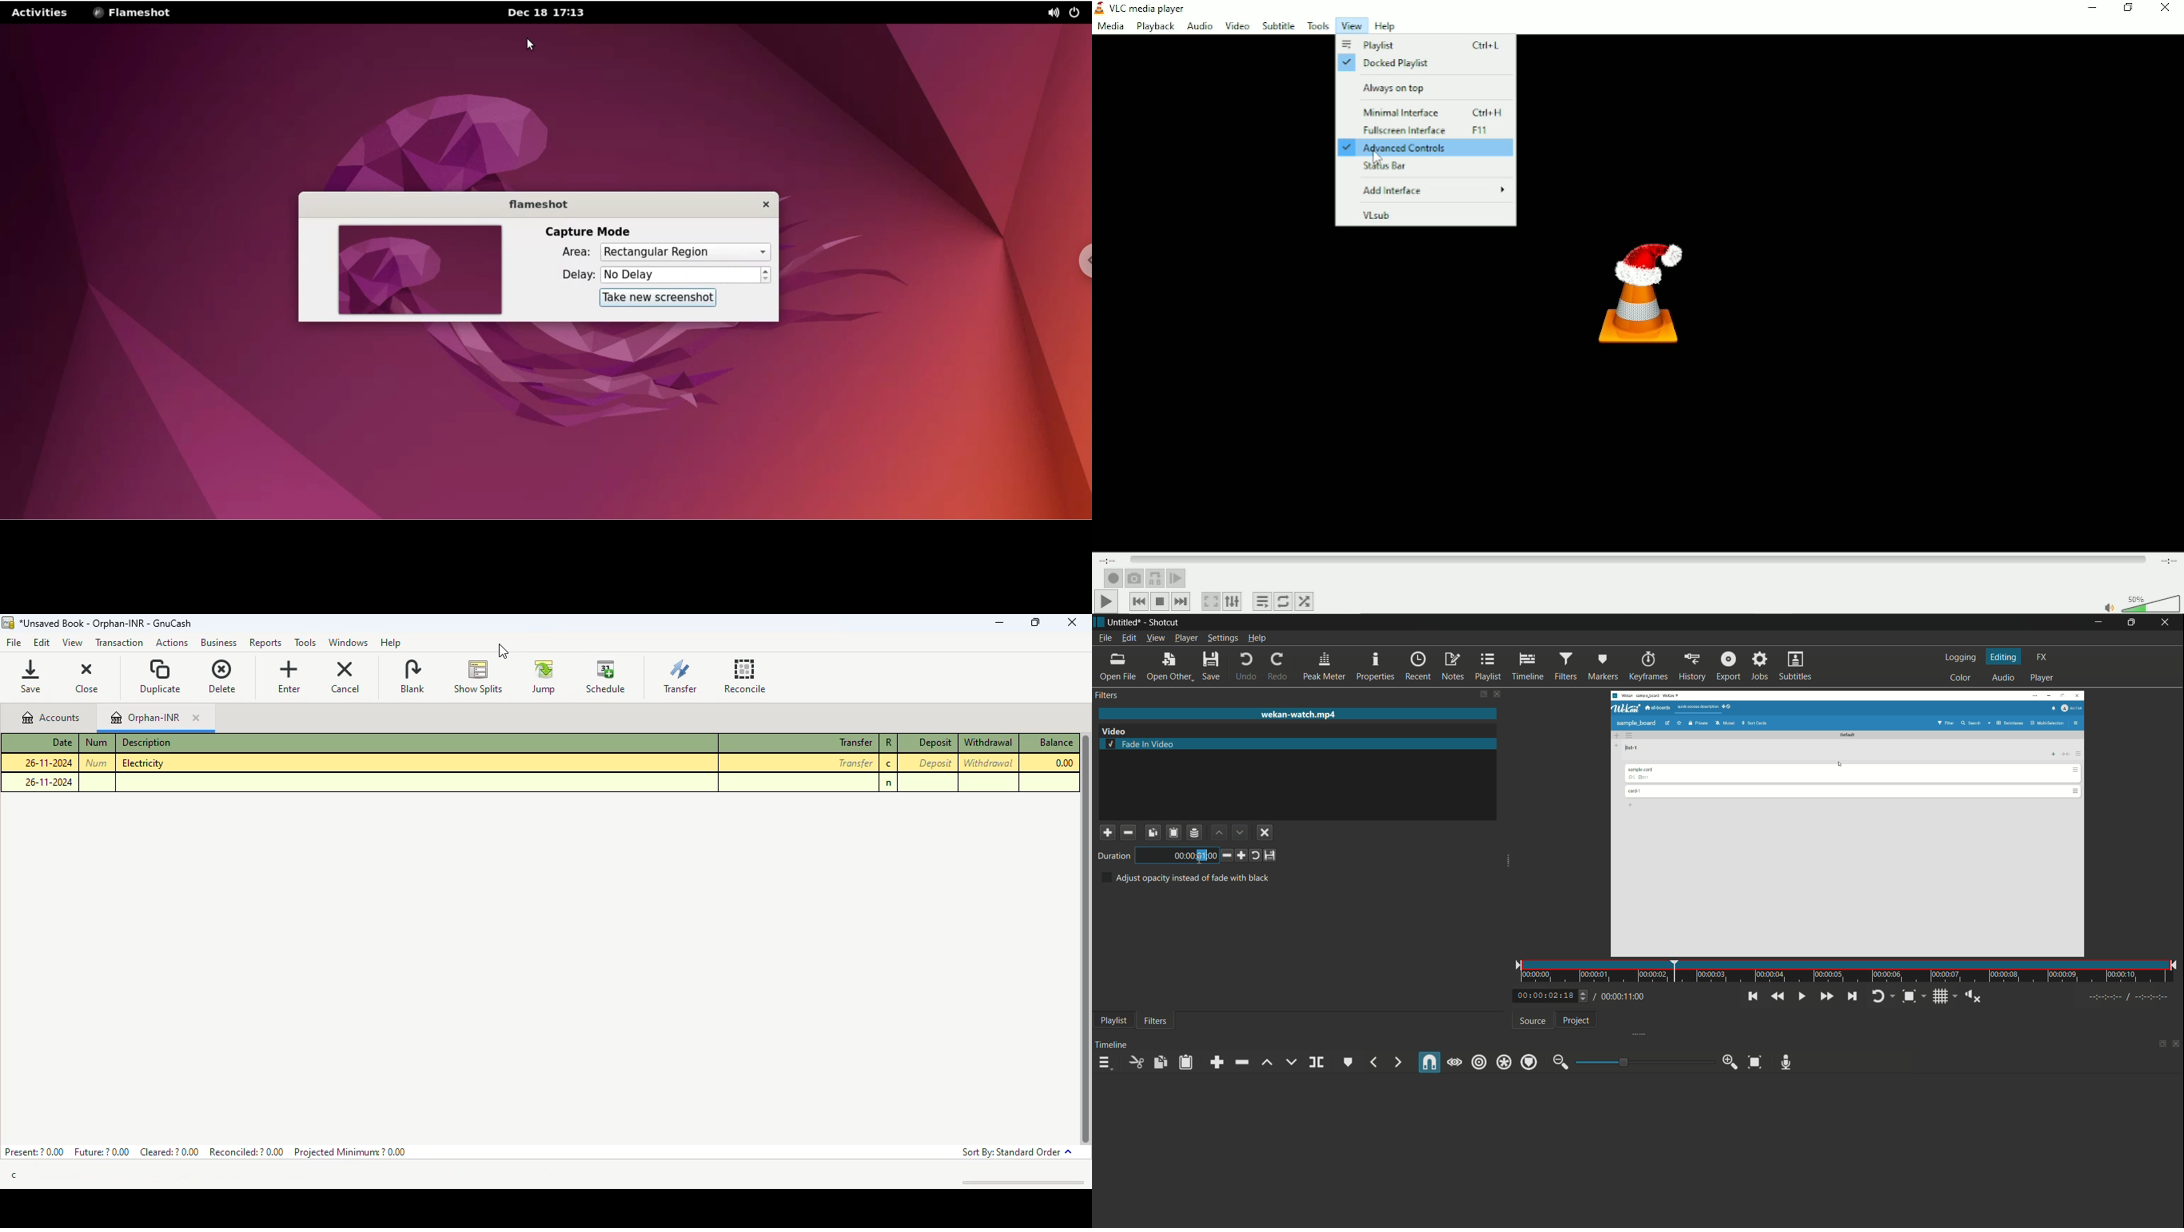  I want to click on Docked playlist, so click(1390, 64).